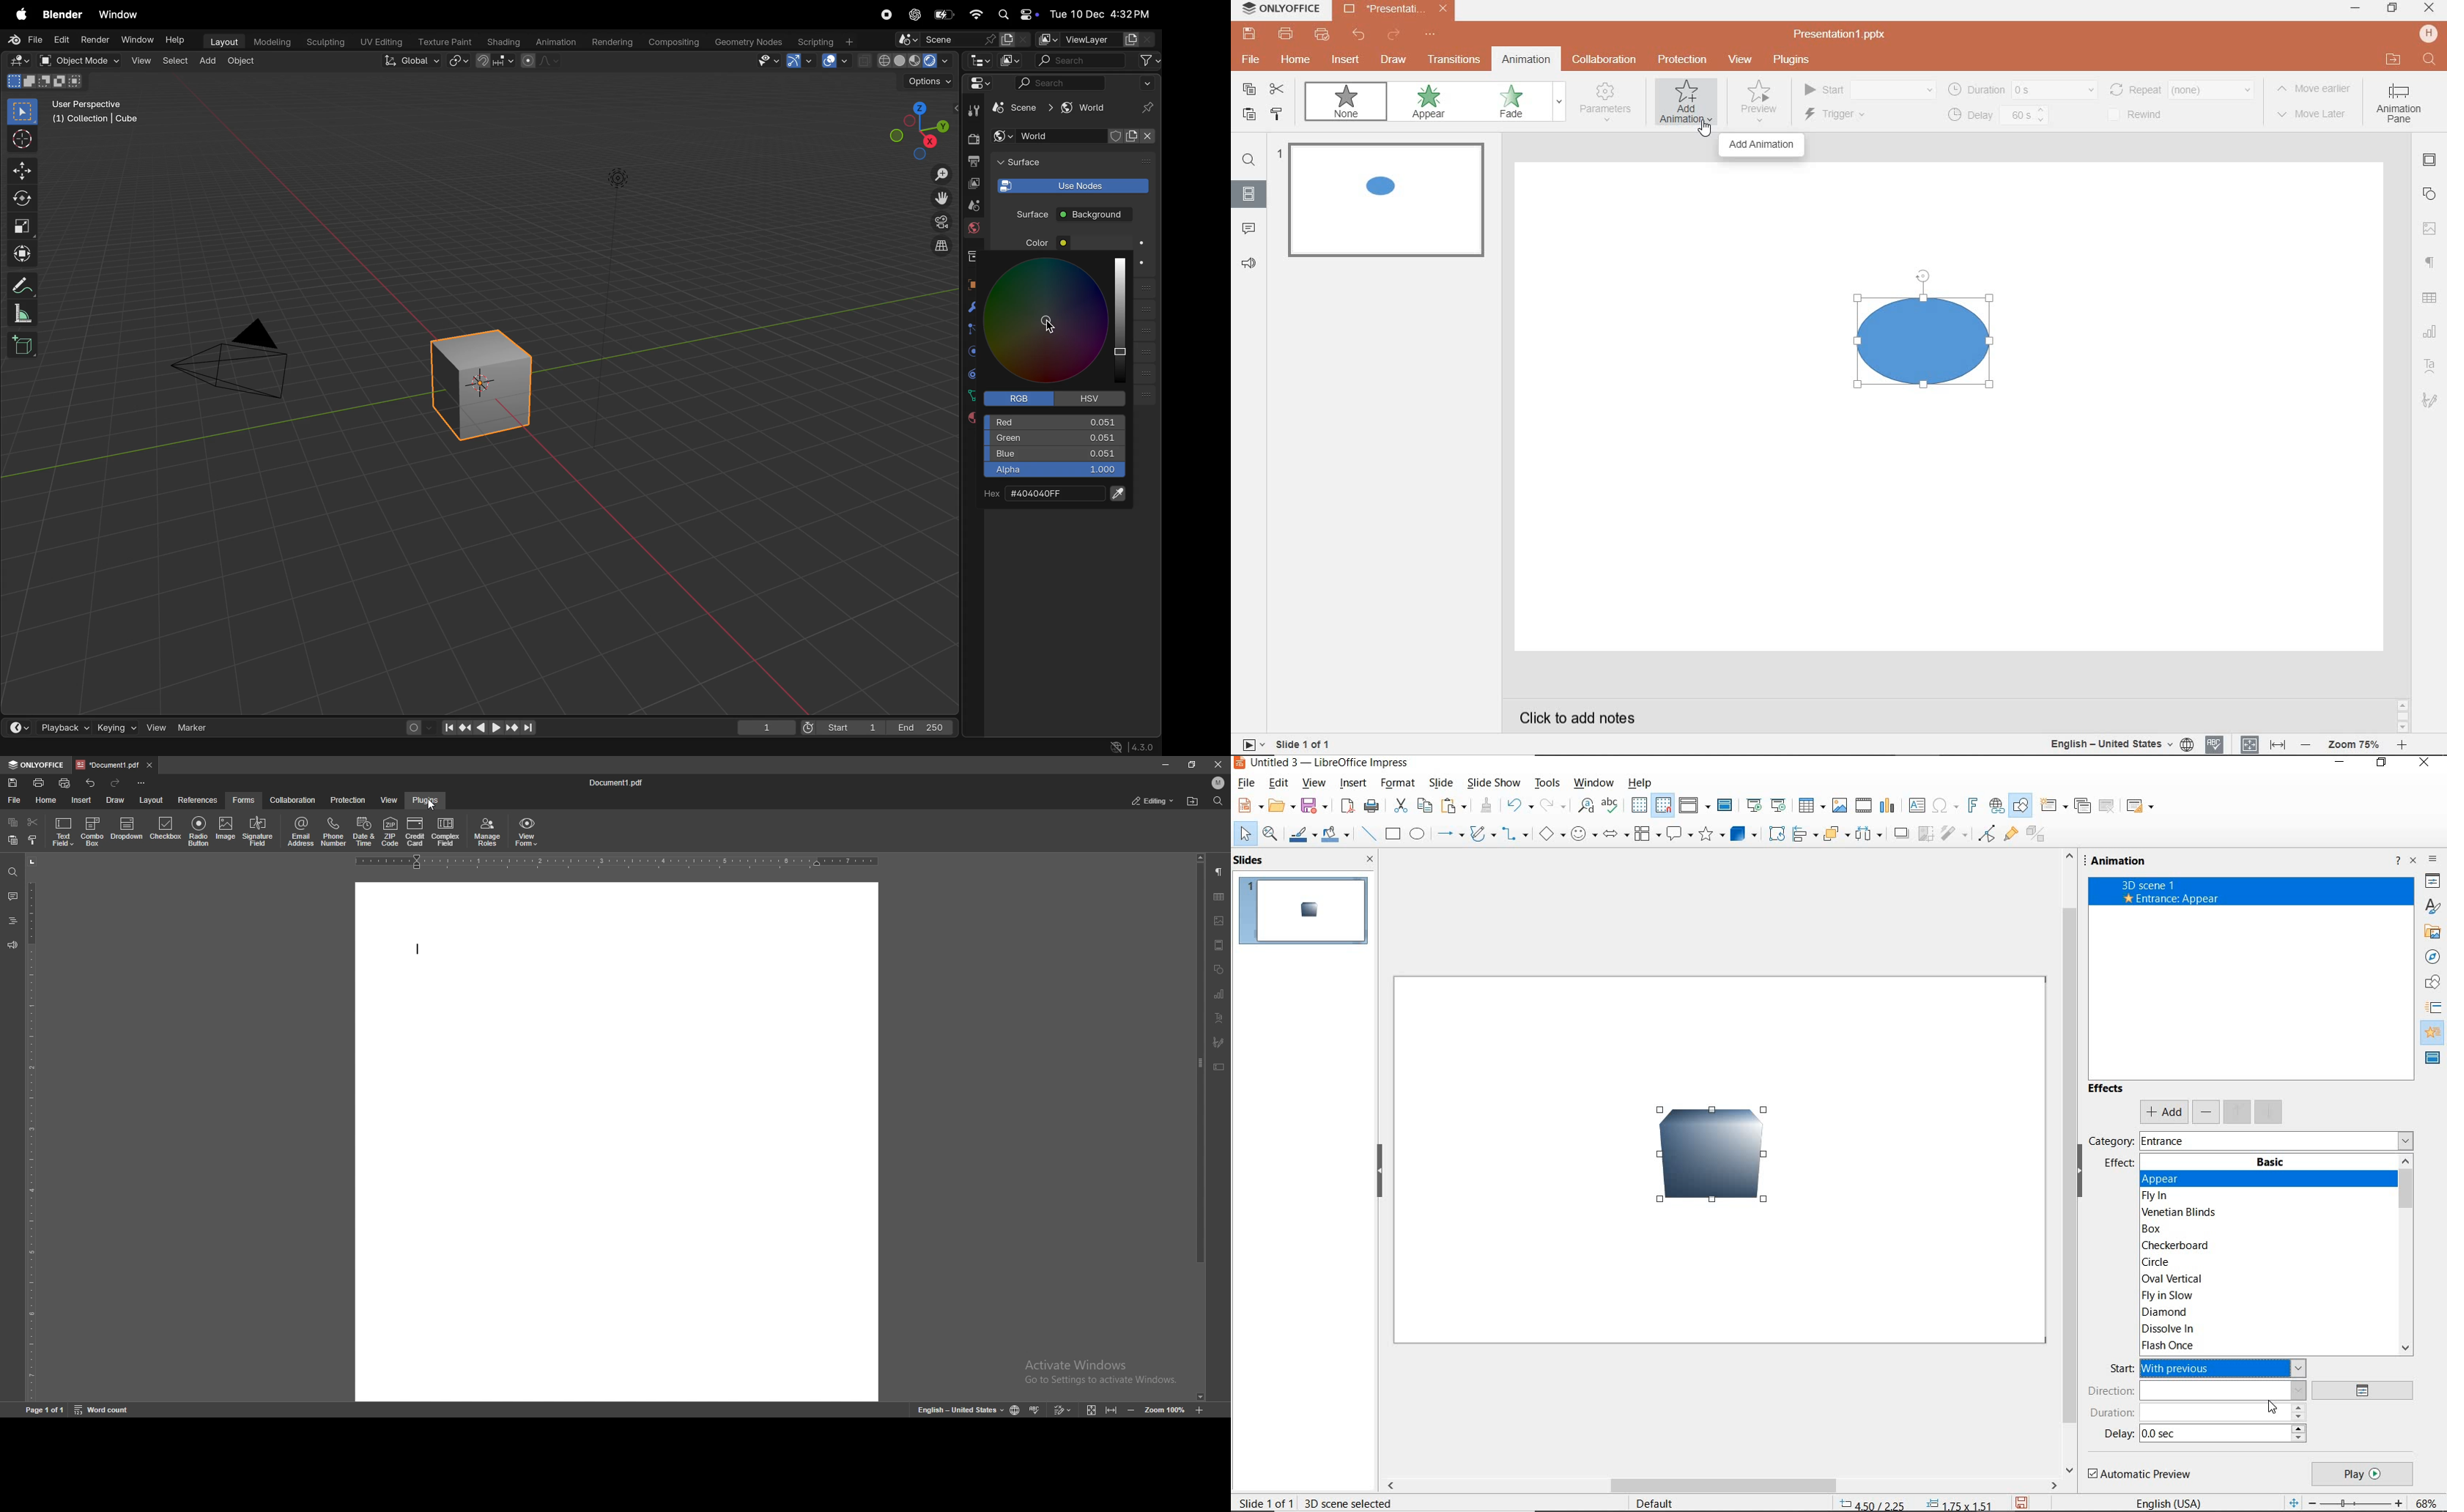 The image size is (2464, 1512). What do you see at coordinates (1051, 243) in the screenshot?
I see `Color ©` at bounding box center [1051, 243].